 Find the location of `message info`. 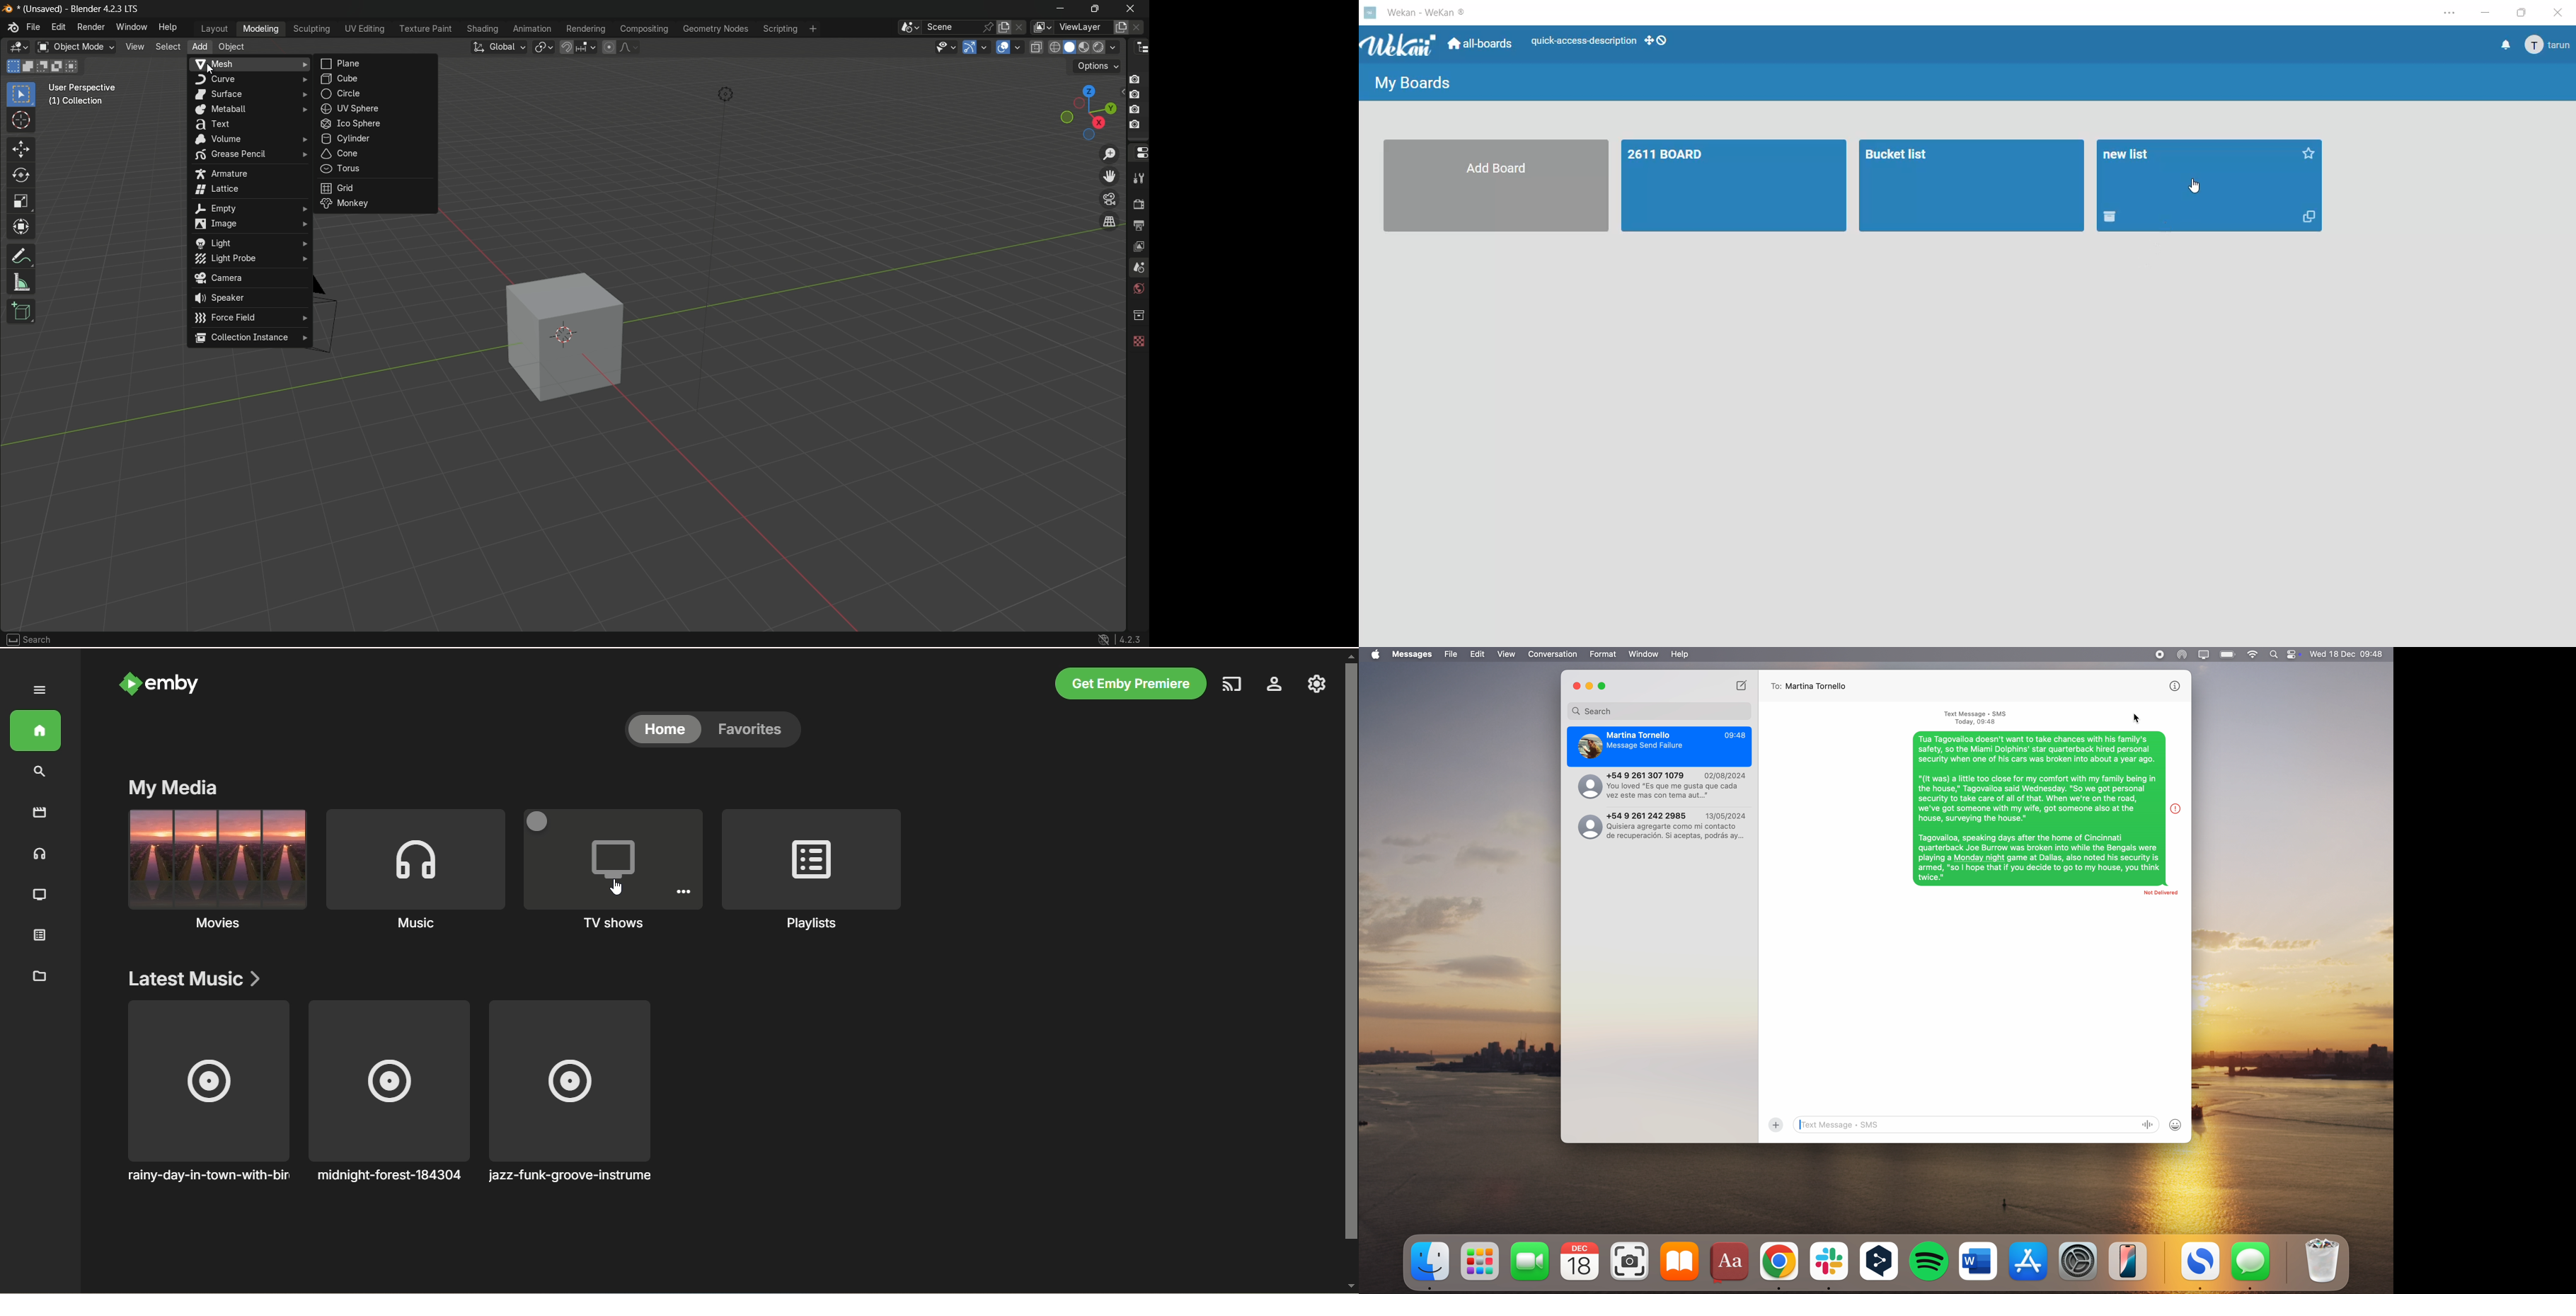

message info is located at coordinates (2178, 807).